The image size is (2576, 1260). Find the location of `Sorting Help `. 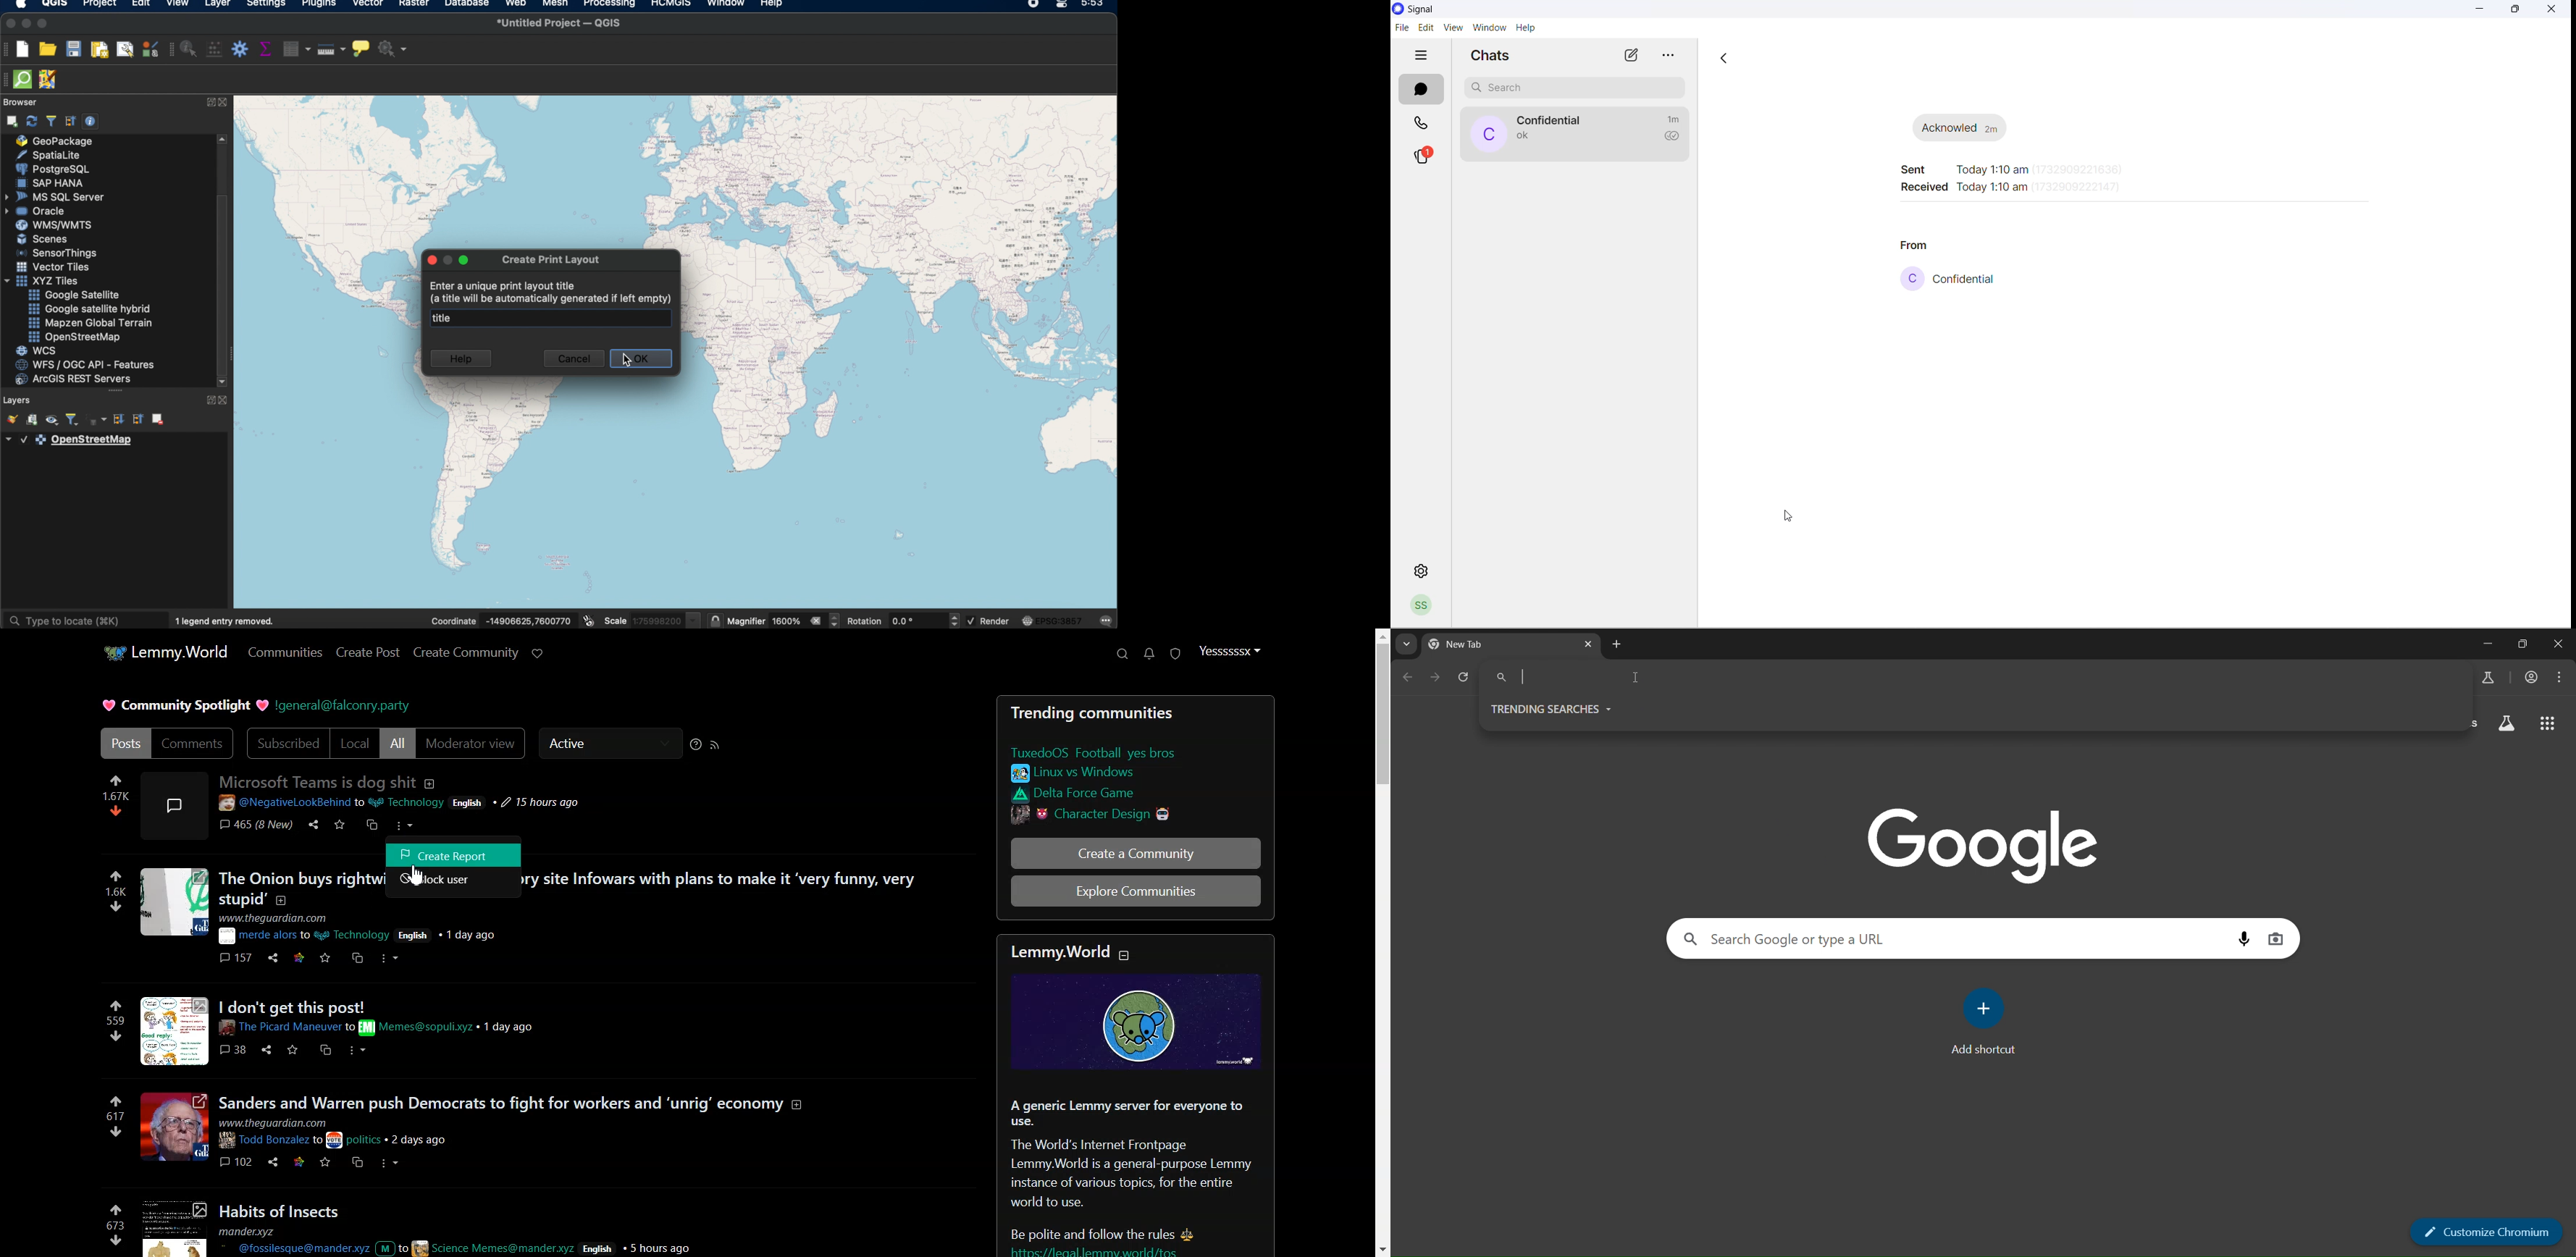

Sorting Help  is located at coordinates (695, 744).